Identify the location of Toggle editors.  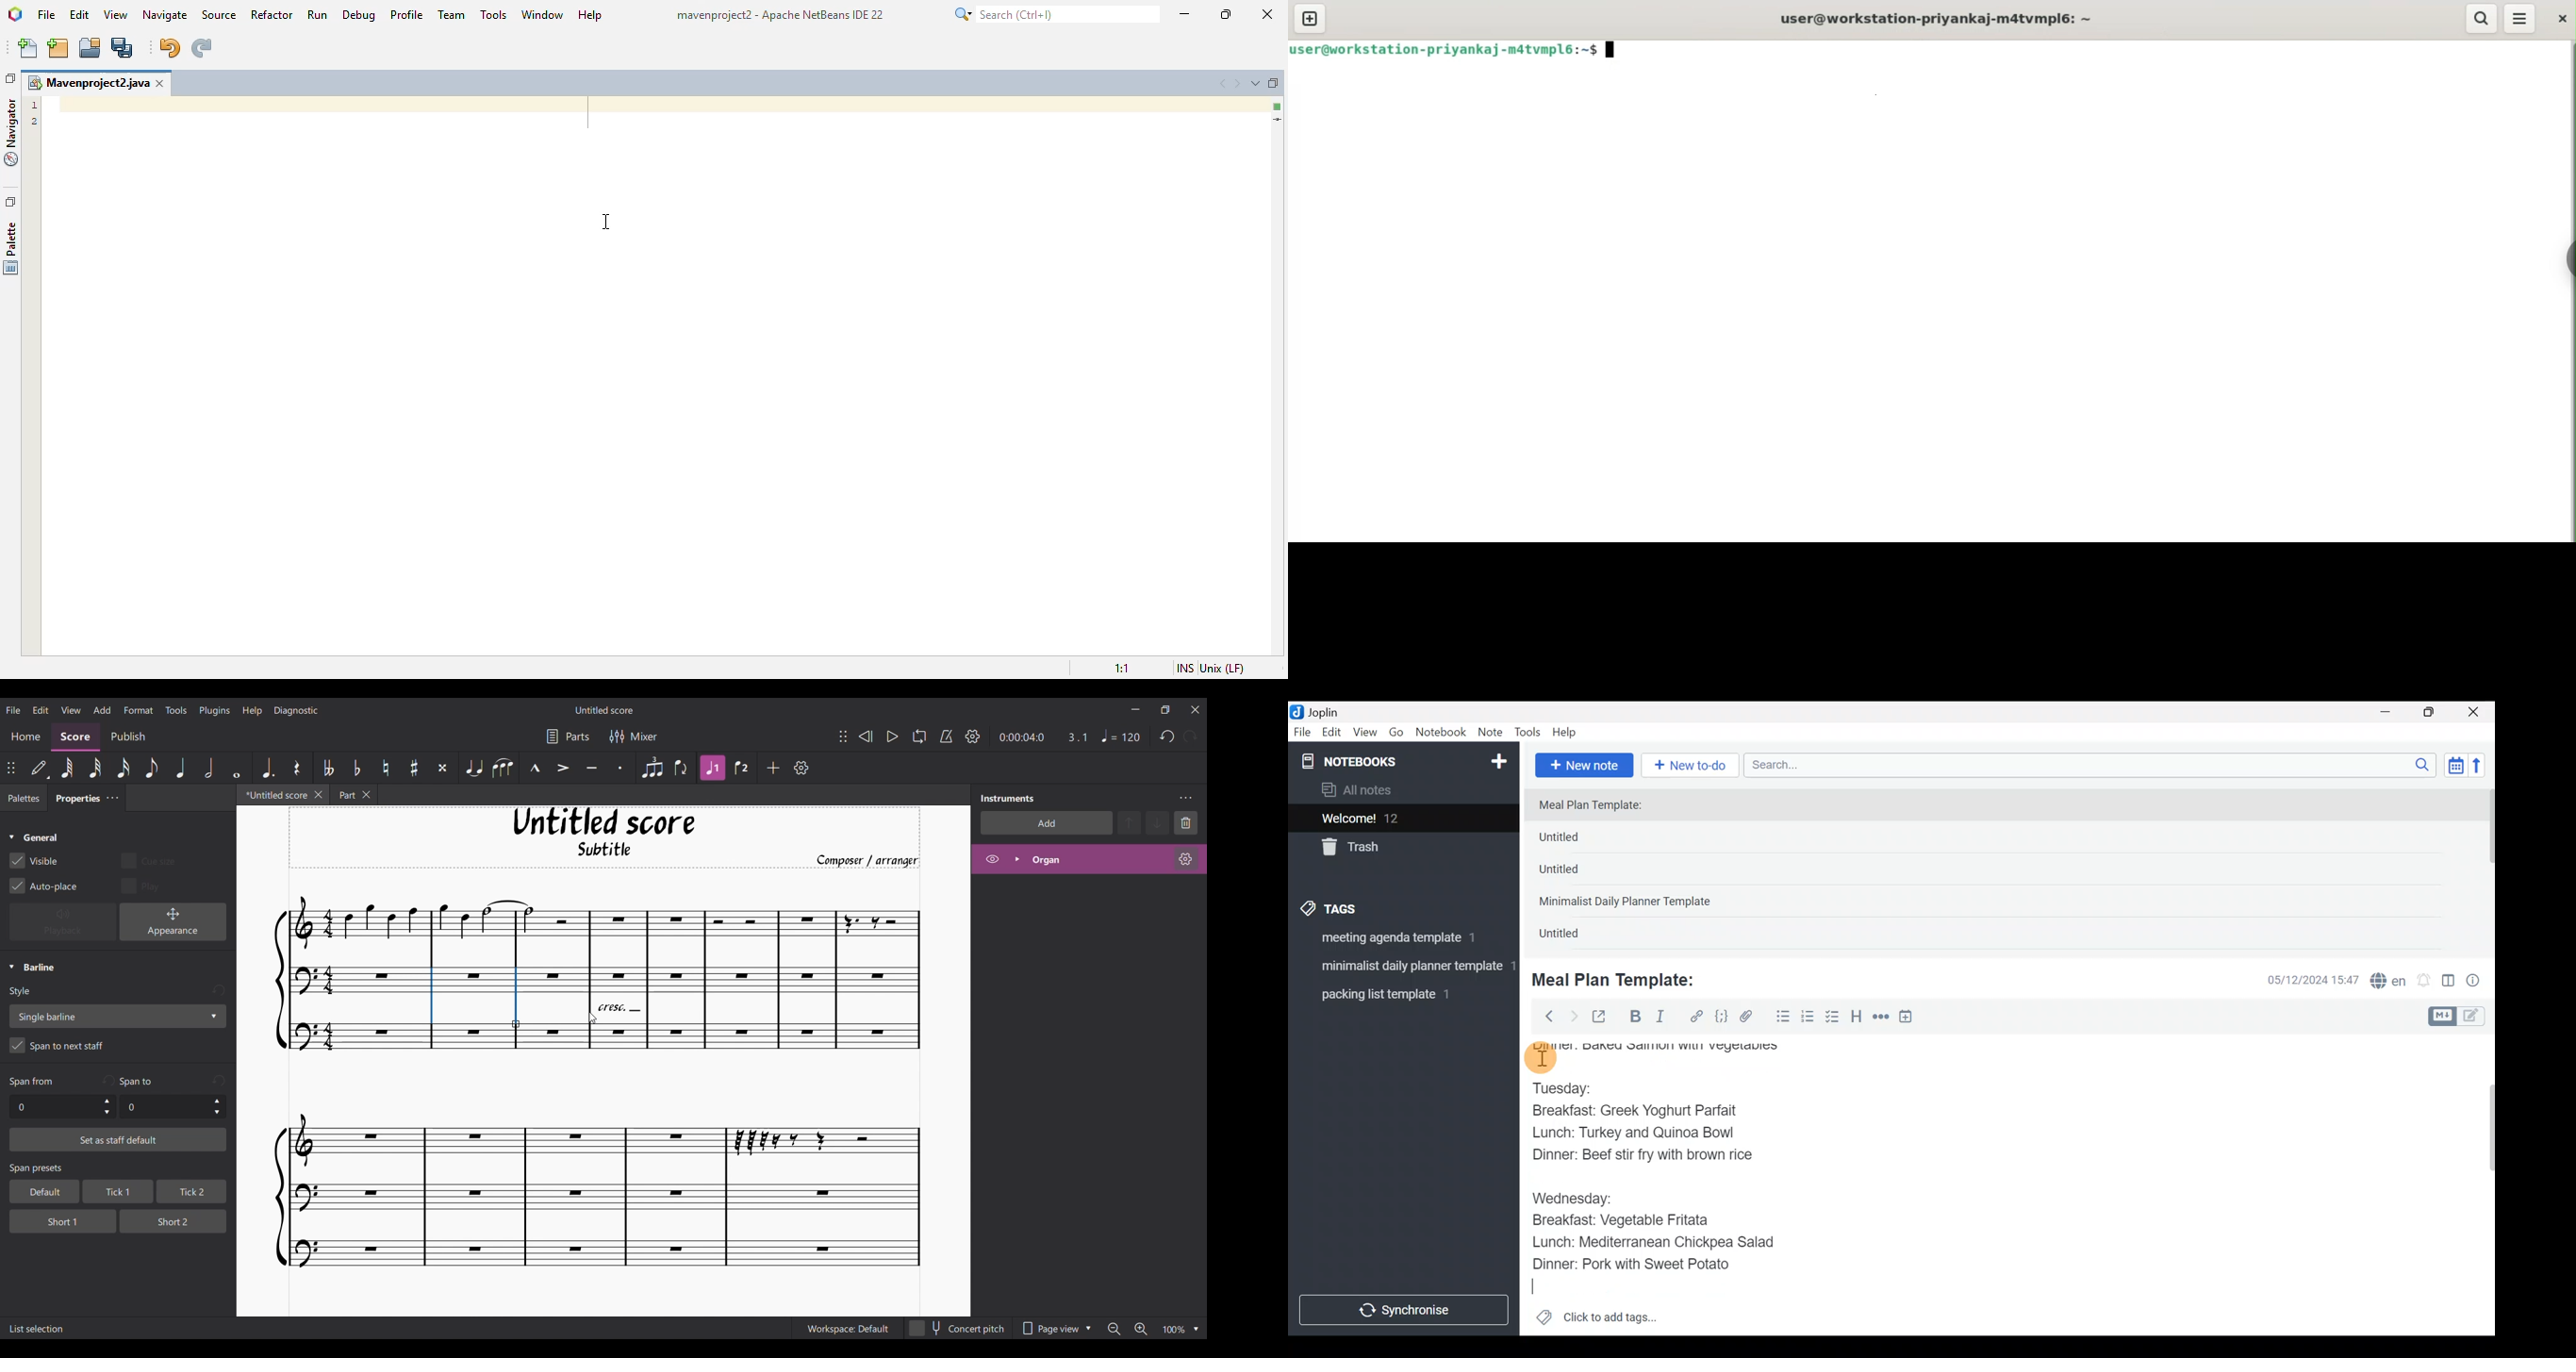
(2460, 1015).